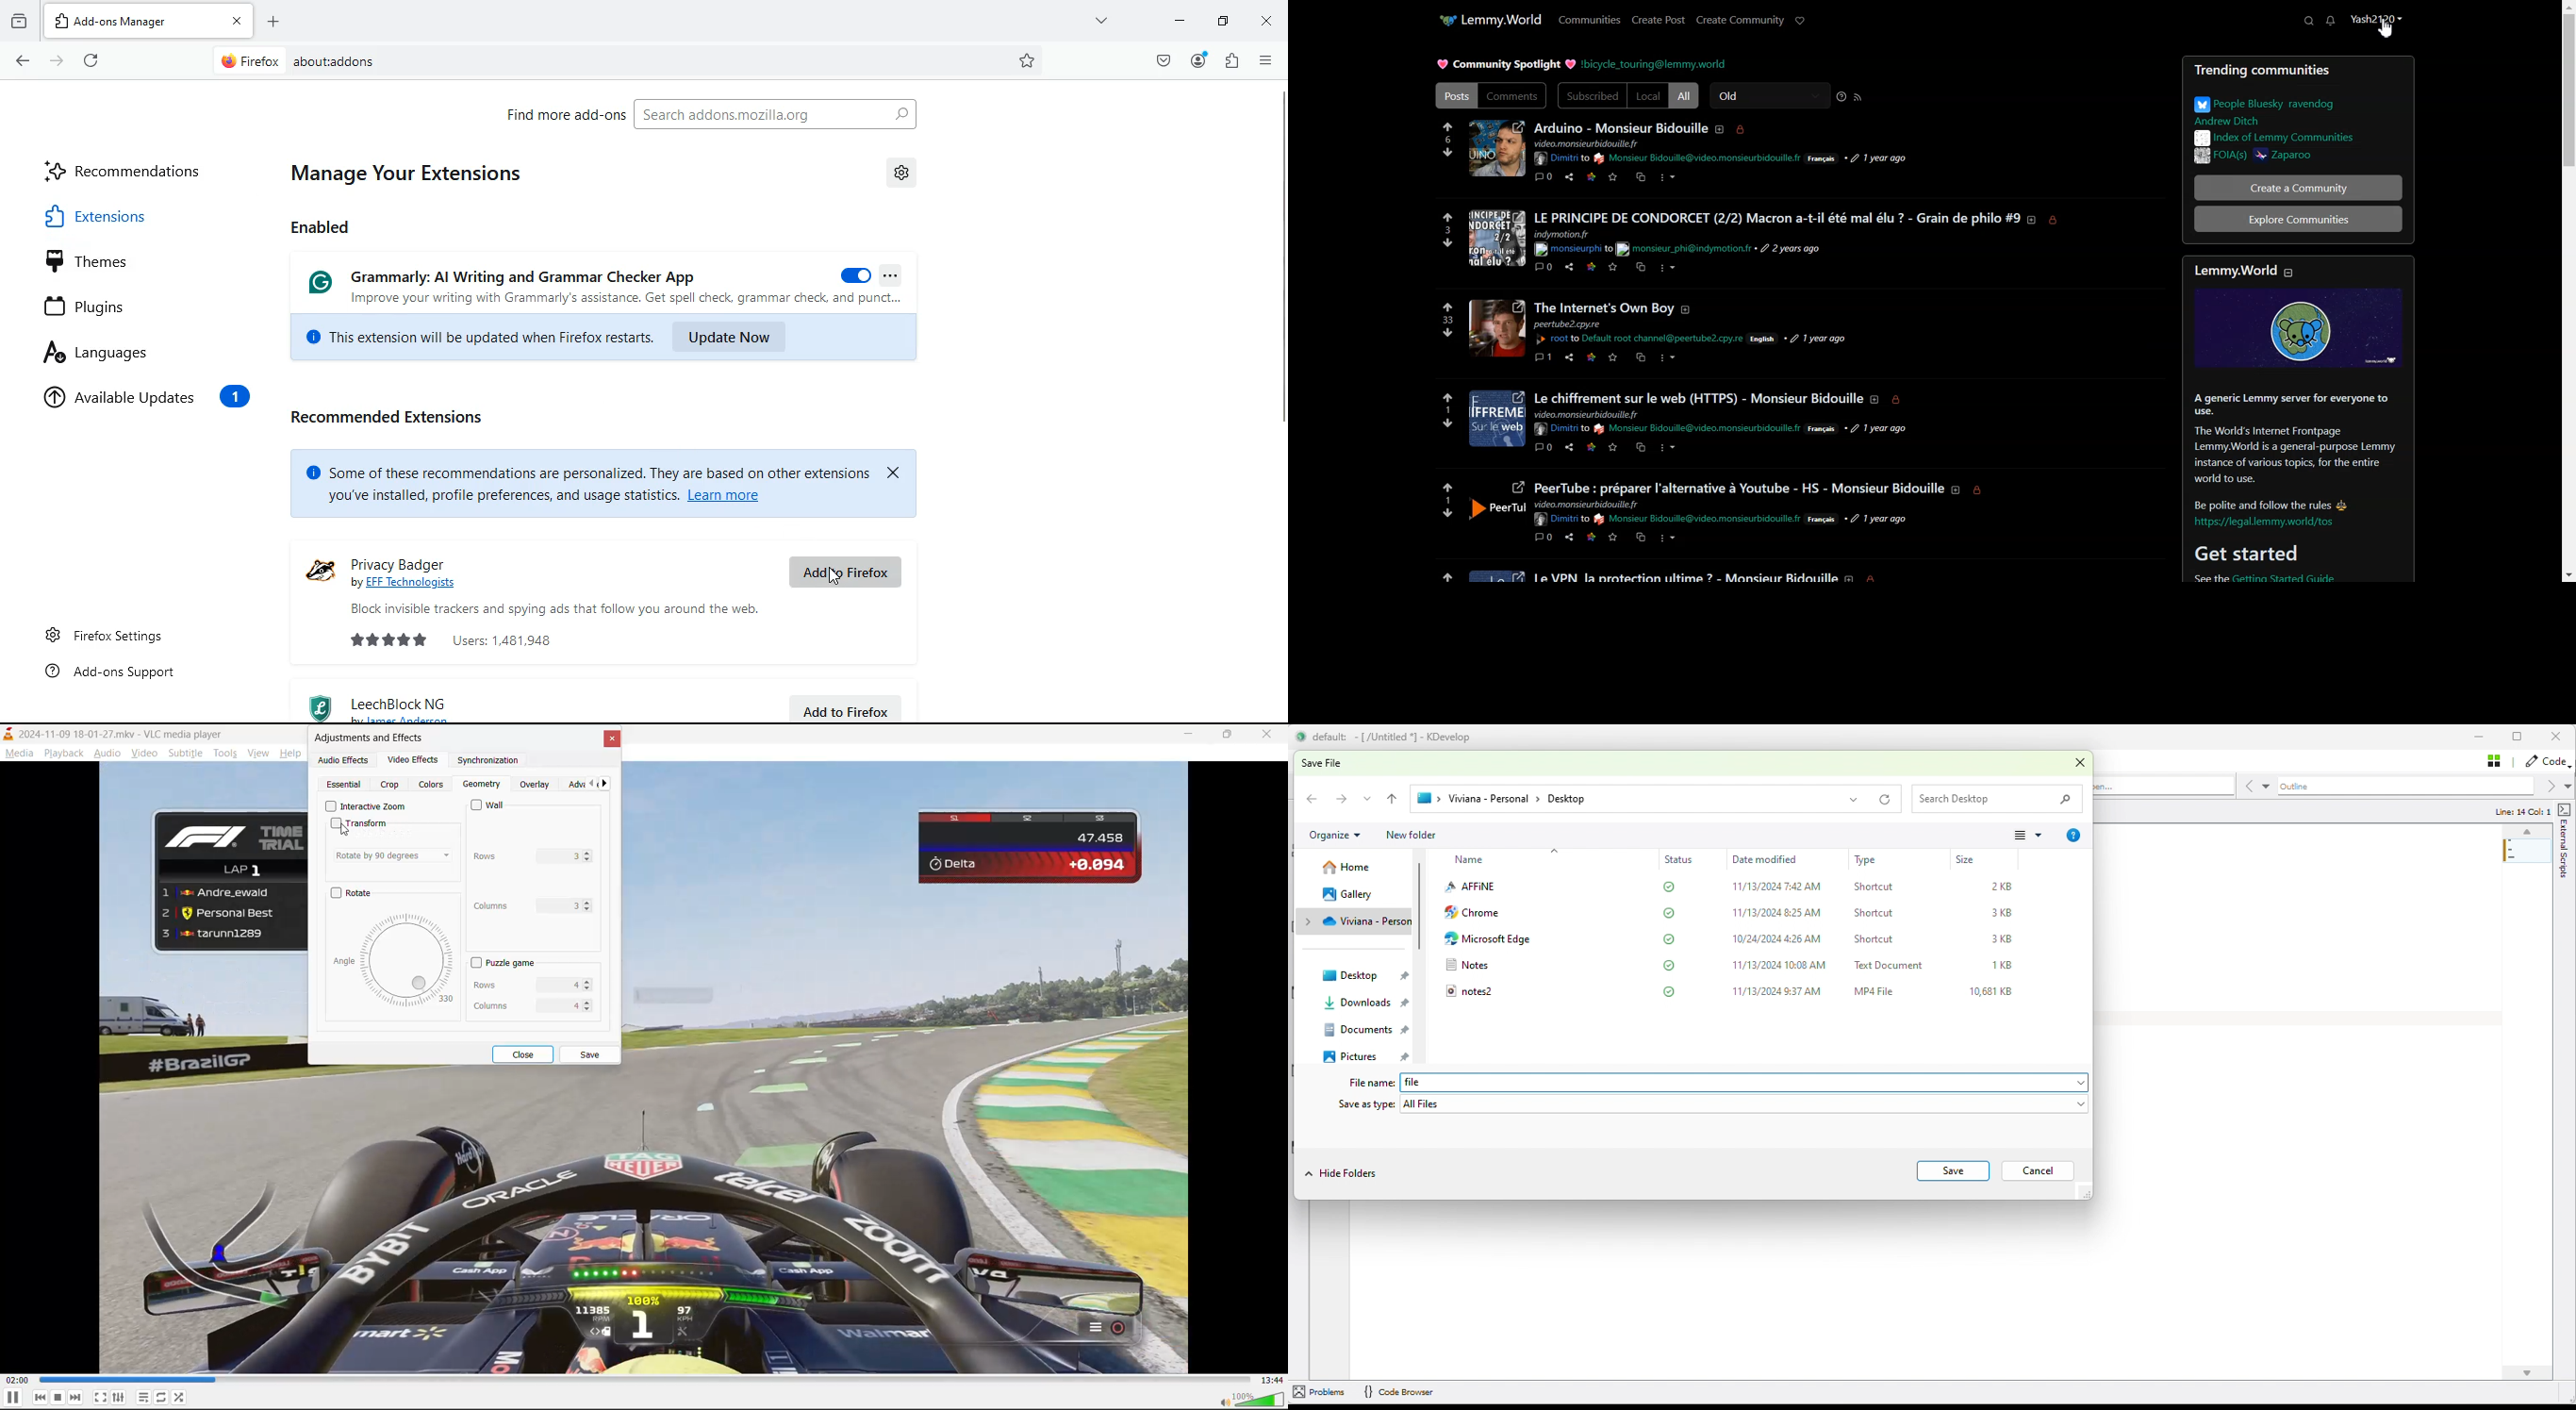 The height and width of the screenshot is (1428, 2576). What do you see at coordinates (130, 166) in the screenshot?
I see `recommendations` at bounding box center [130, 166].